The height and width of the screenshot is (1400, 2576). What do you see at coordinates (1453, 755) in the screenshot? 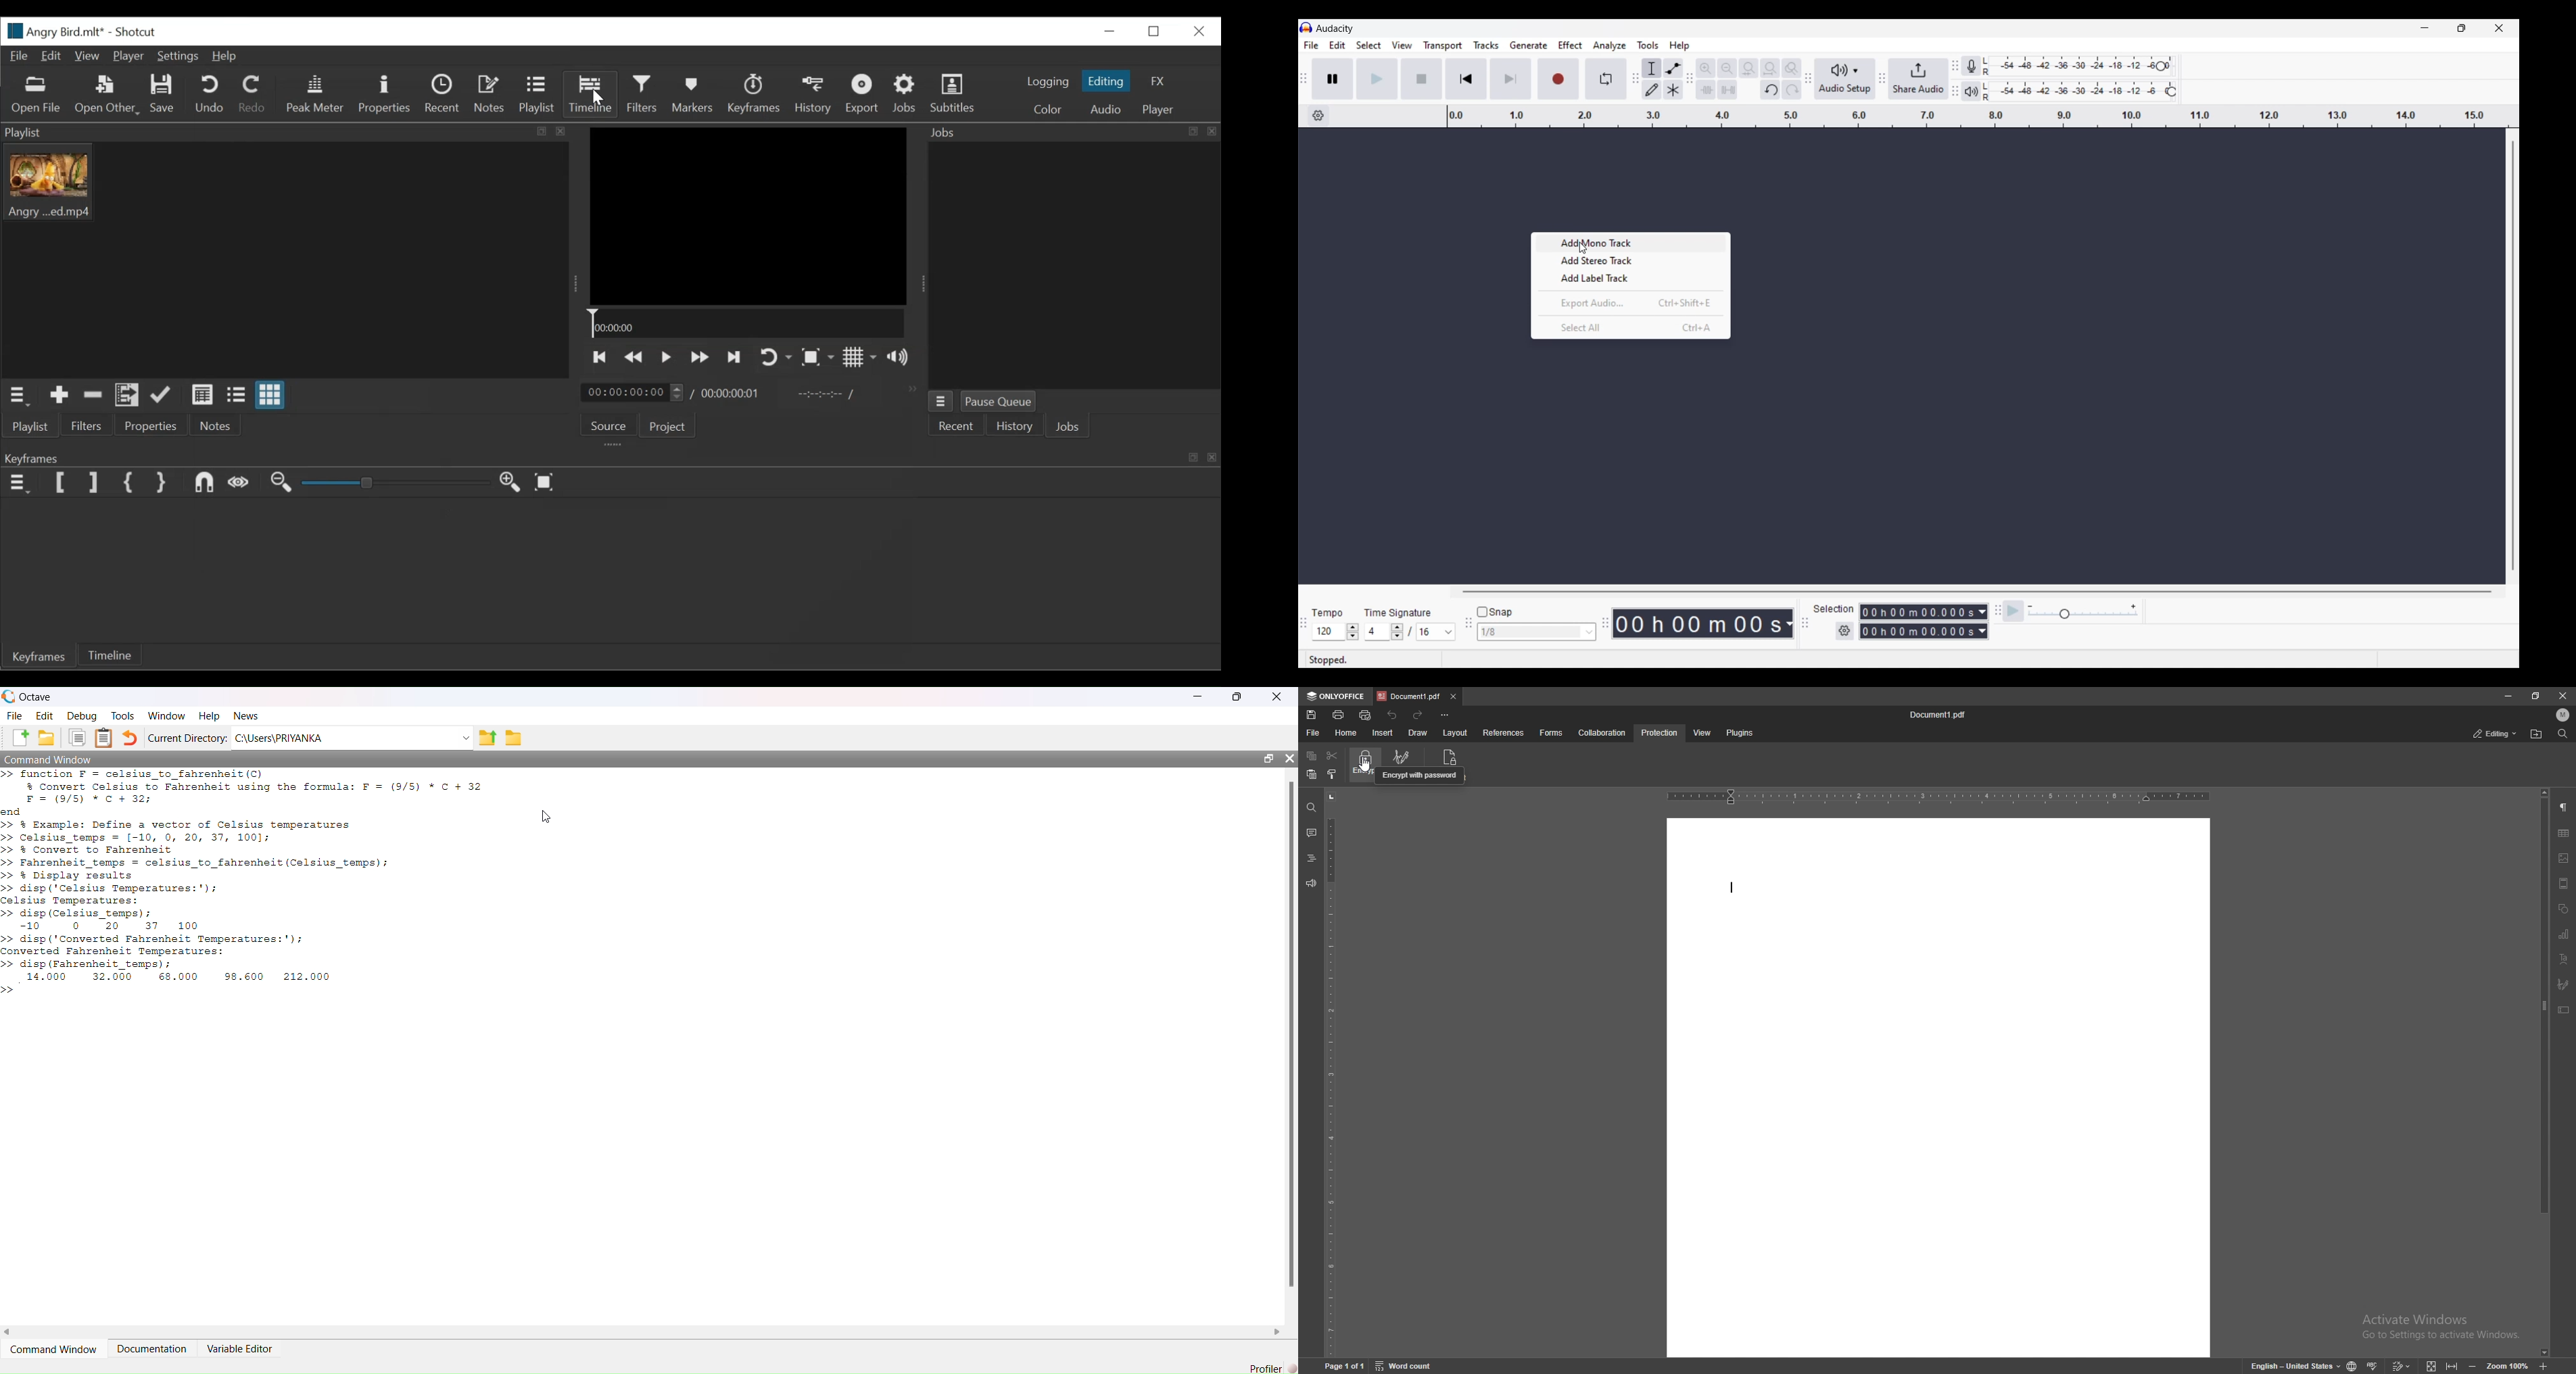
I see `protect document` at bounding box center [1453, 755].